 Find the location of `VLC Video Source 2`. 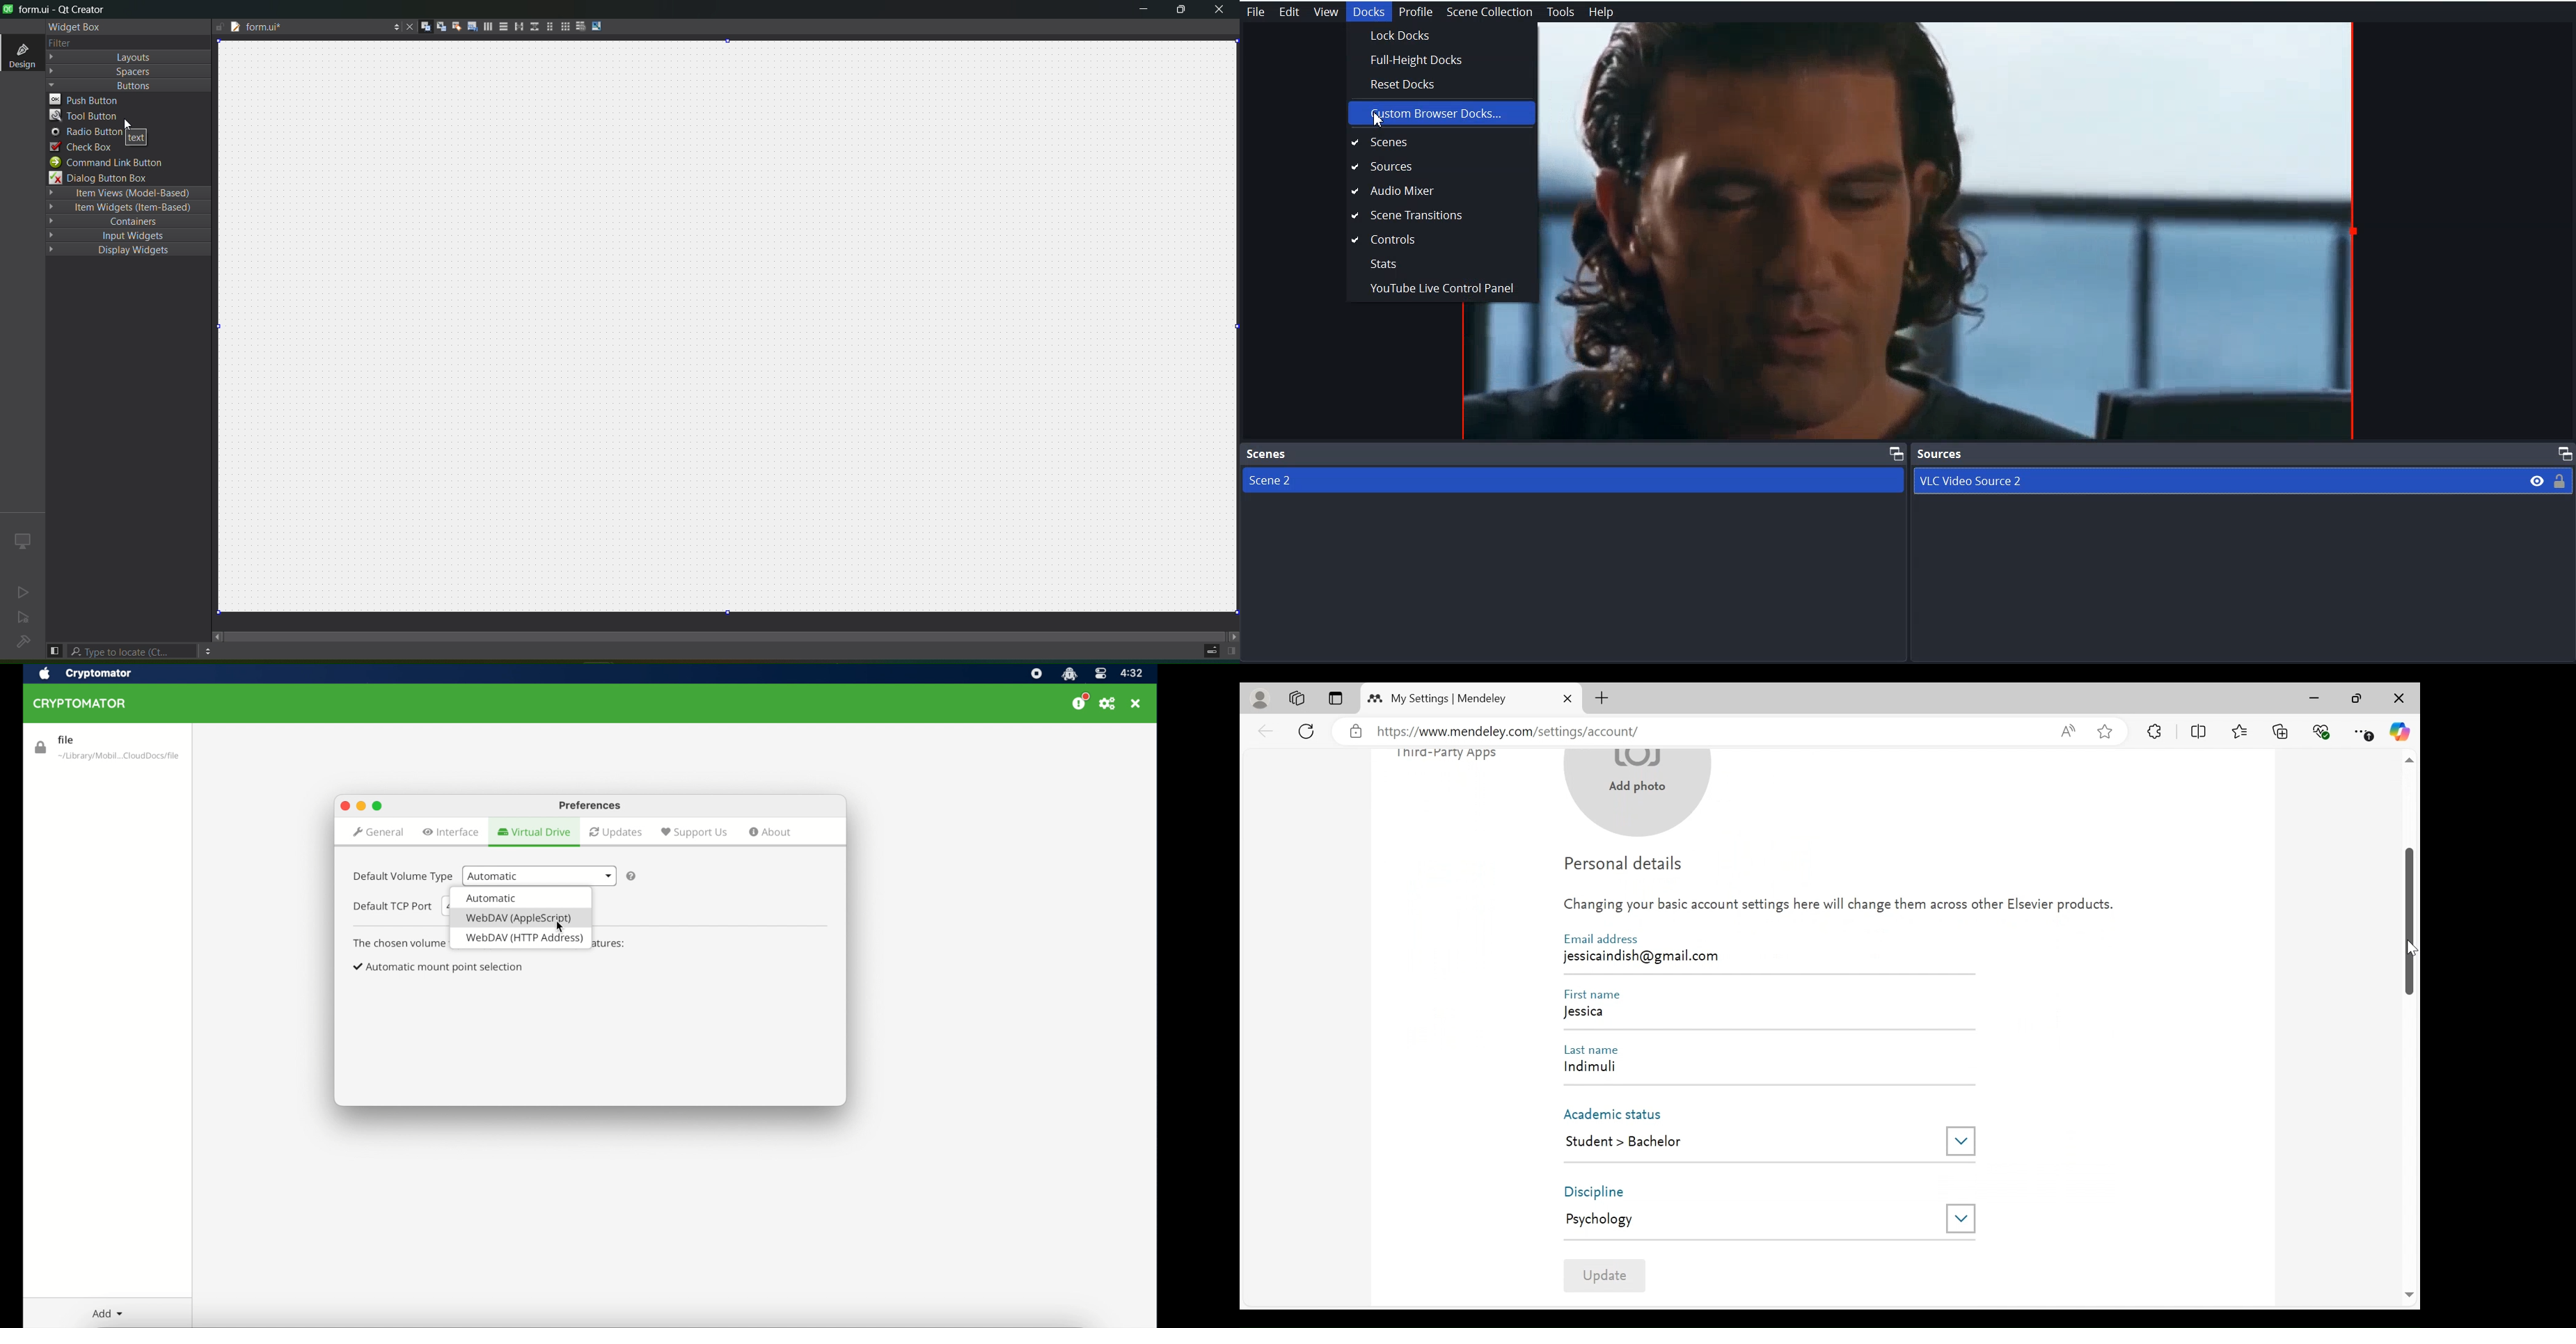

VLC Video Source 2 is located at coordinates (1989, 481).